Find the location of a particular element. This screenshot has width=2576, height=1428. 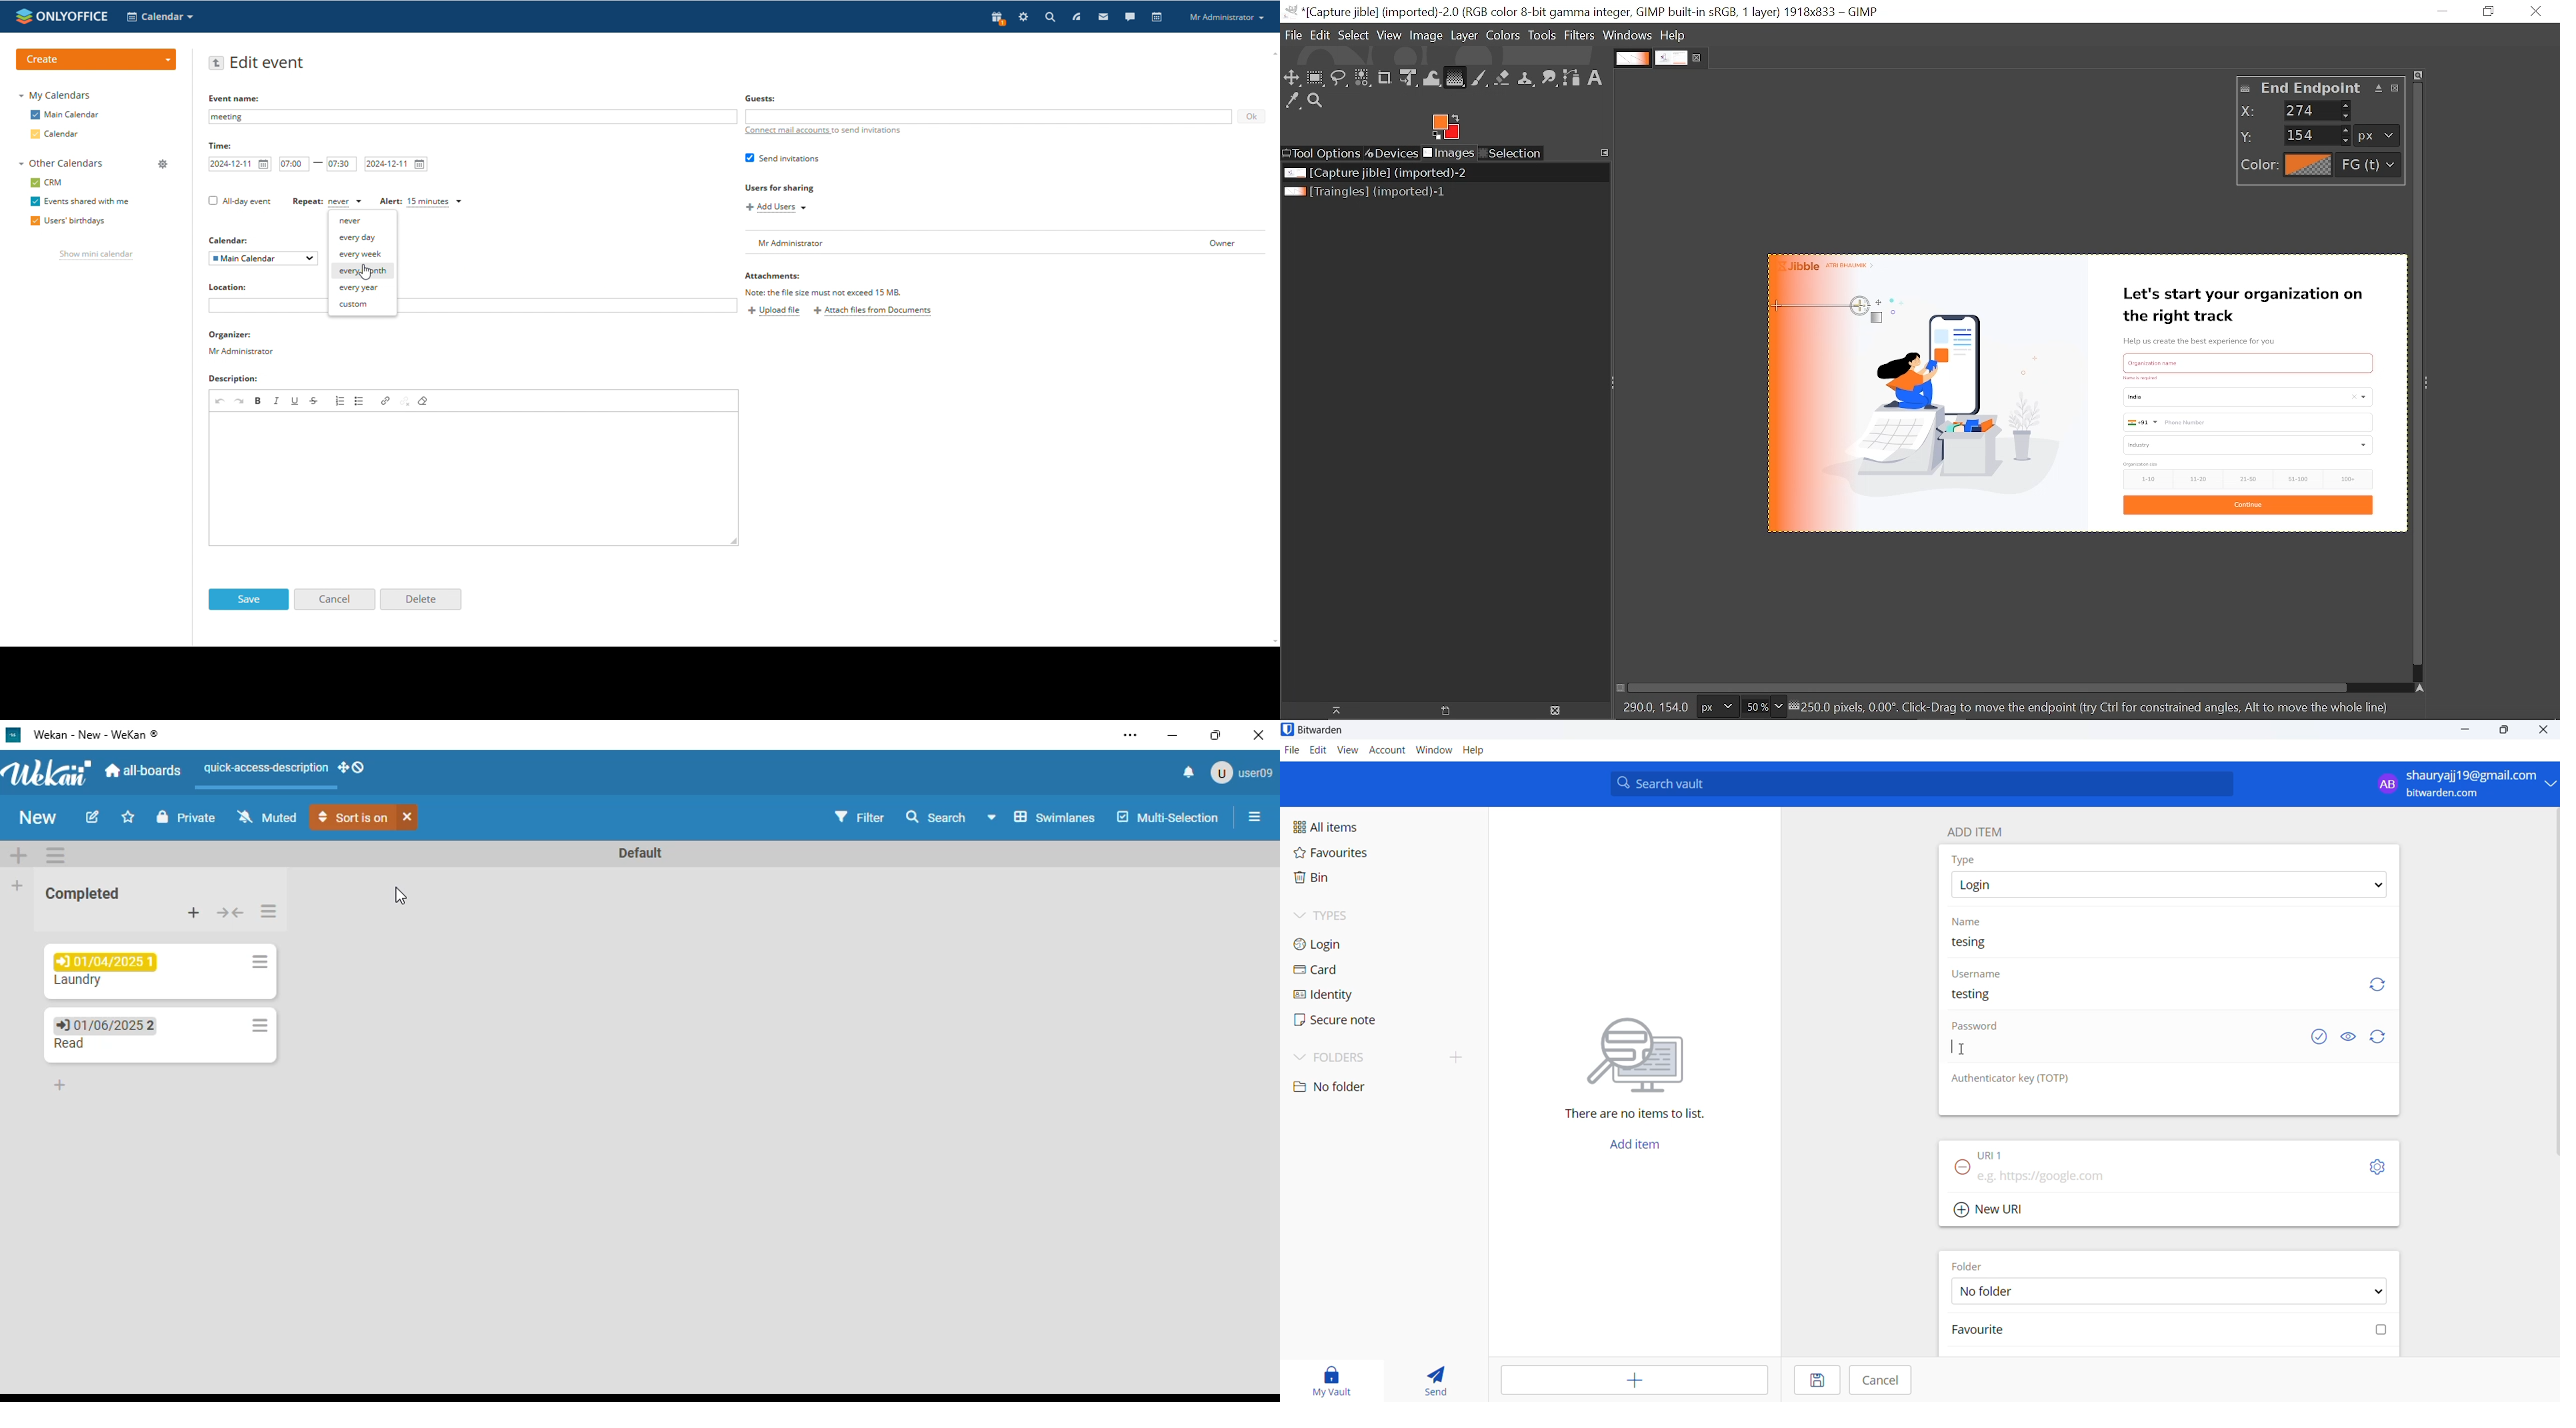

Rectangular tool is located at coordinates (1317, 80).